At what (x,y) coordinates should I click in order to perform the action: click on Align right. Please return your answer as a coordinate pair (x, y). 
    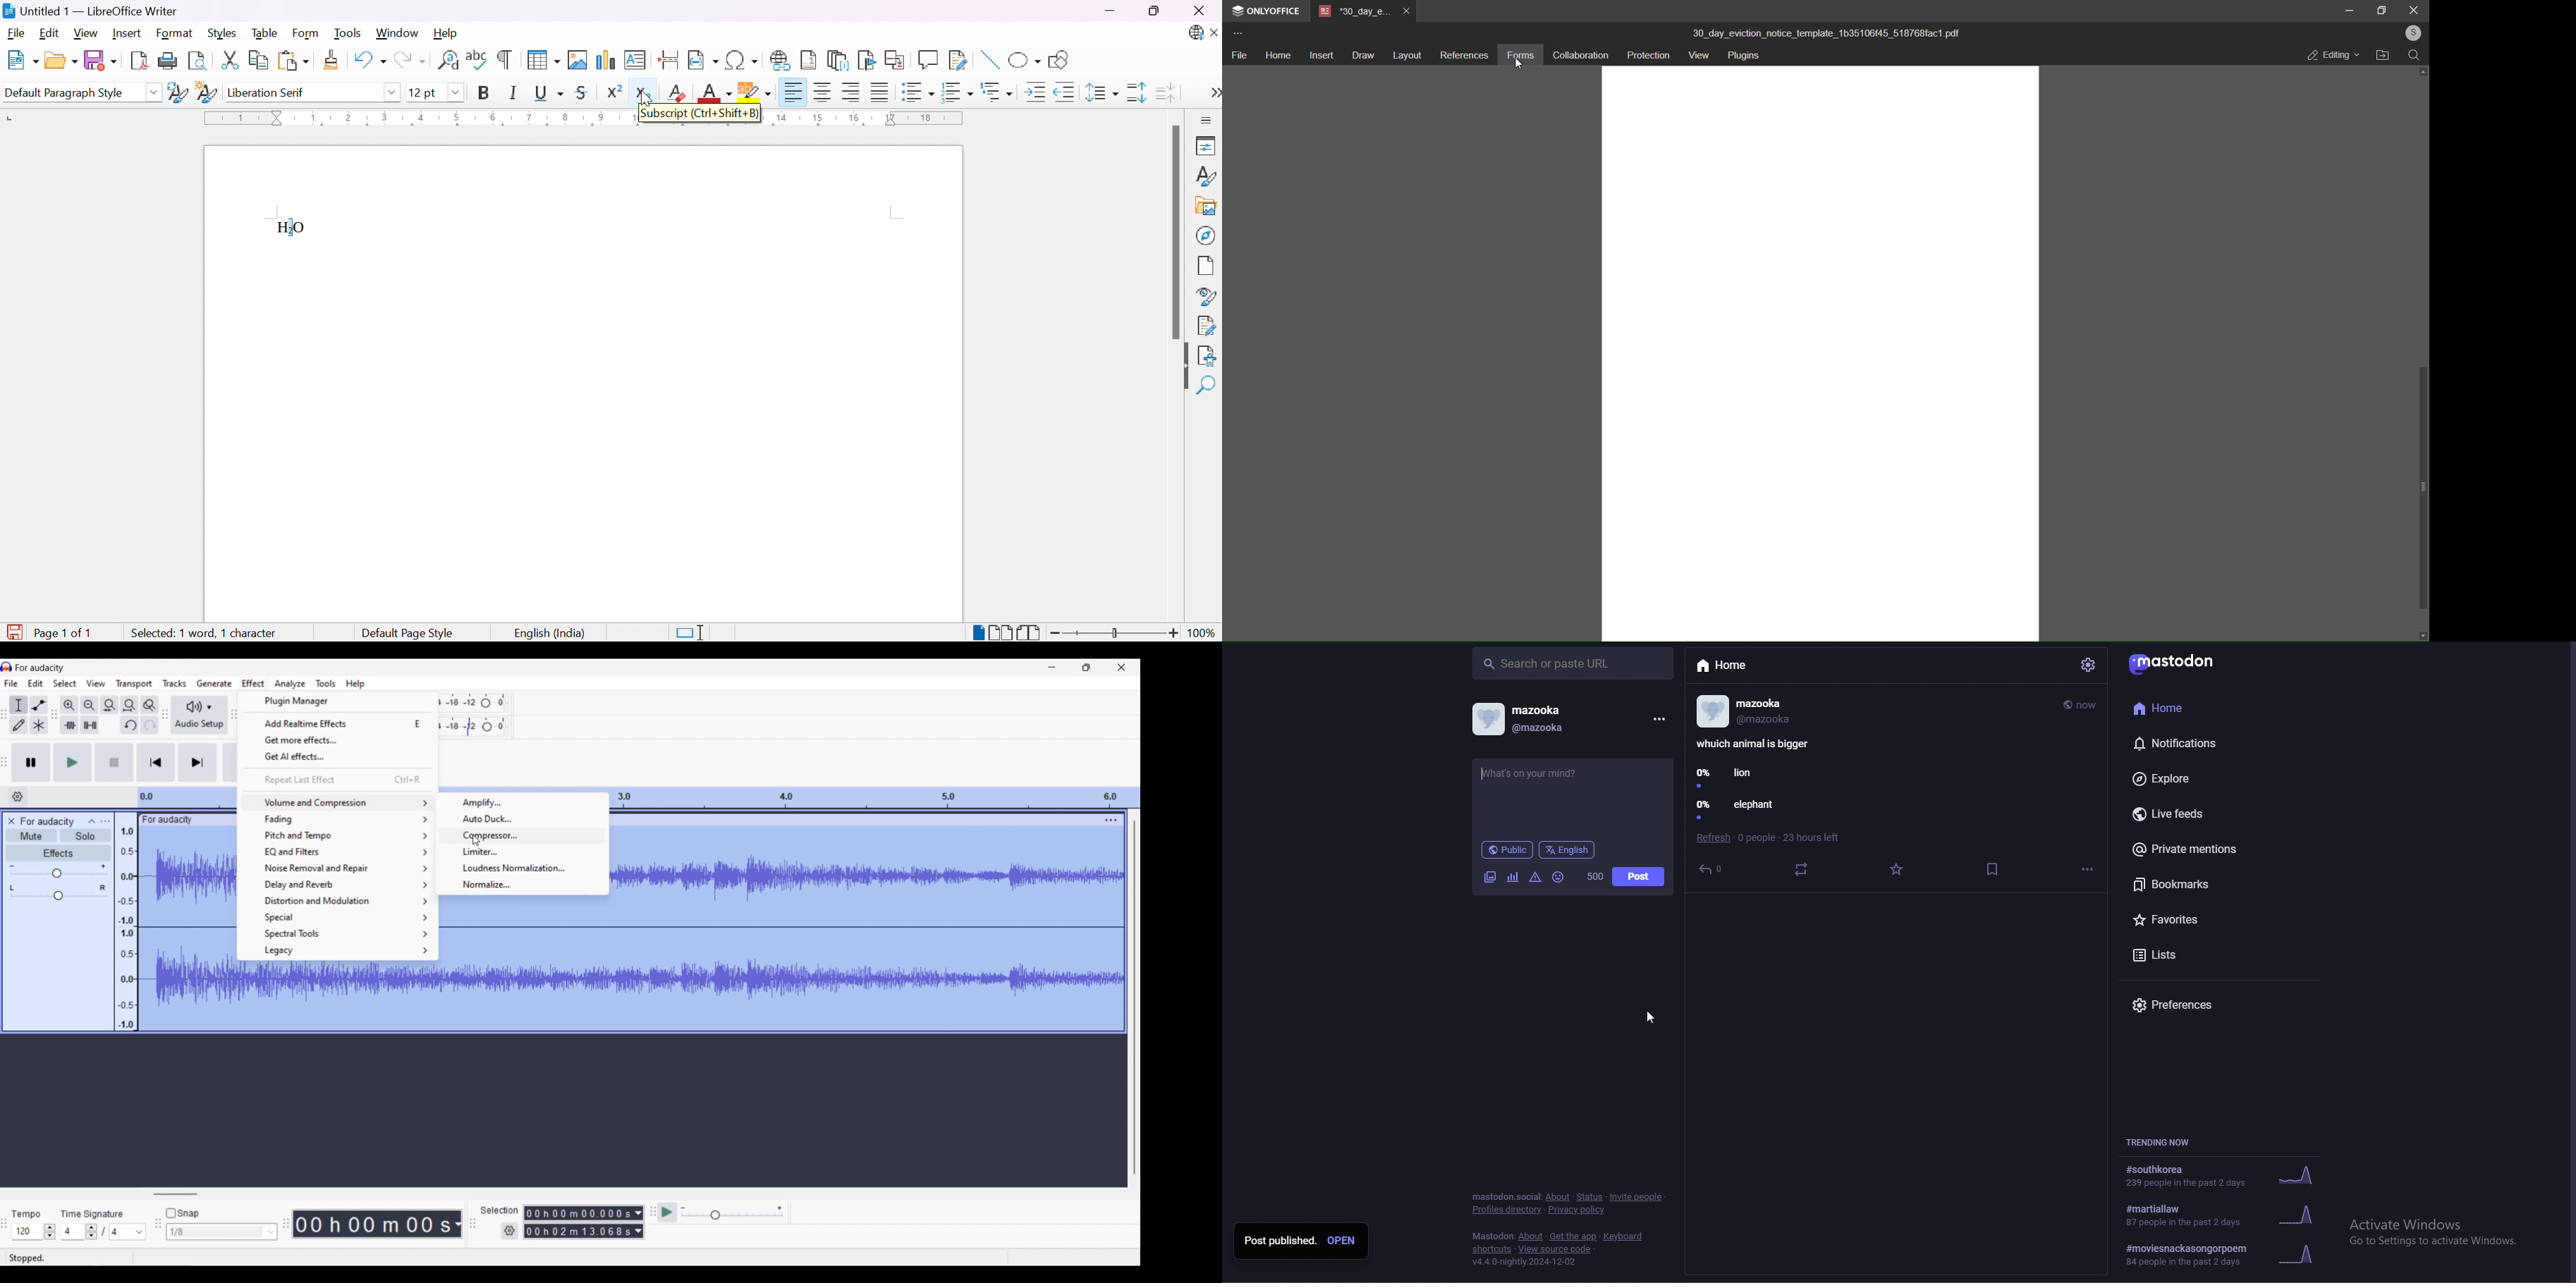
    Looking at the image, I should click on (852, 93).